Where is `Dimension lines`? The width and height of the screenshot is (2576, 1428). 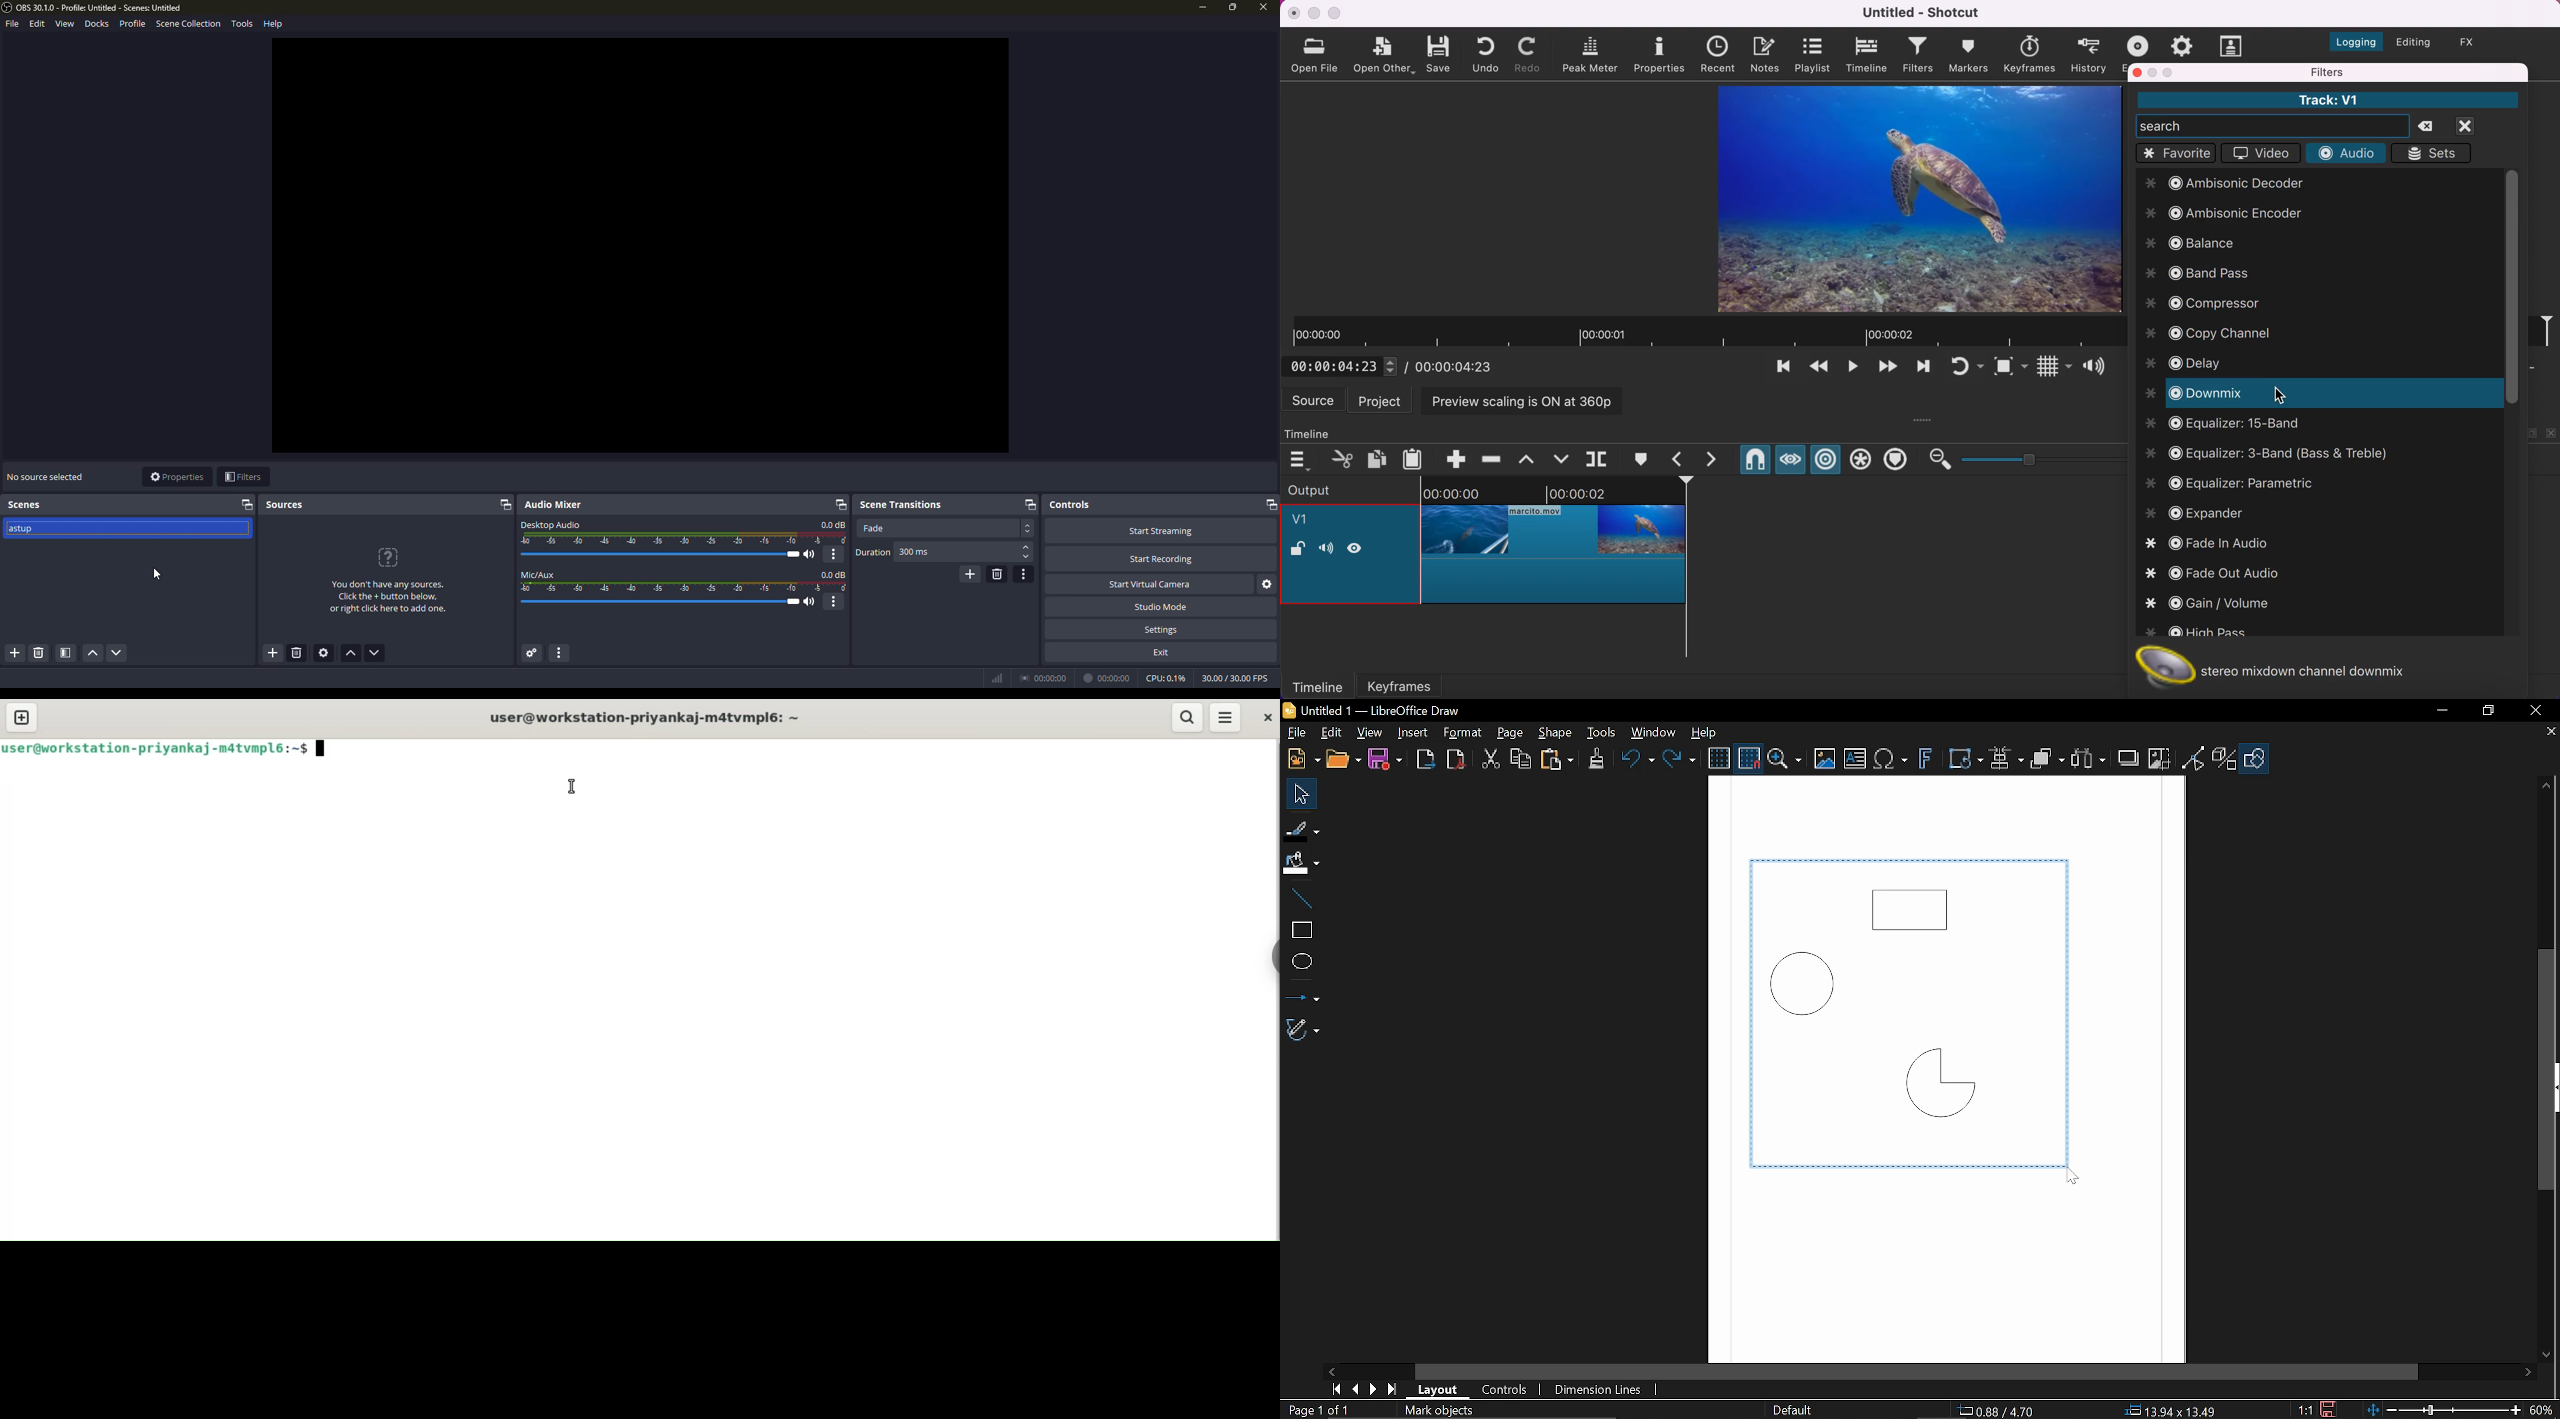 Dimension lines is located at coordinates (1599, 1390).